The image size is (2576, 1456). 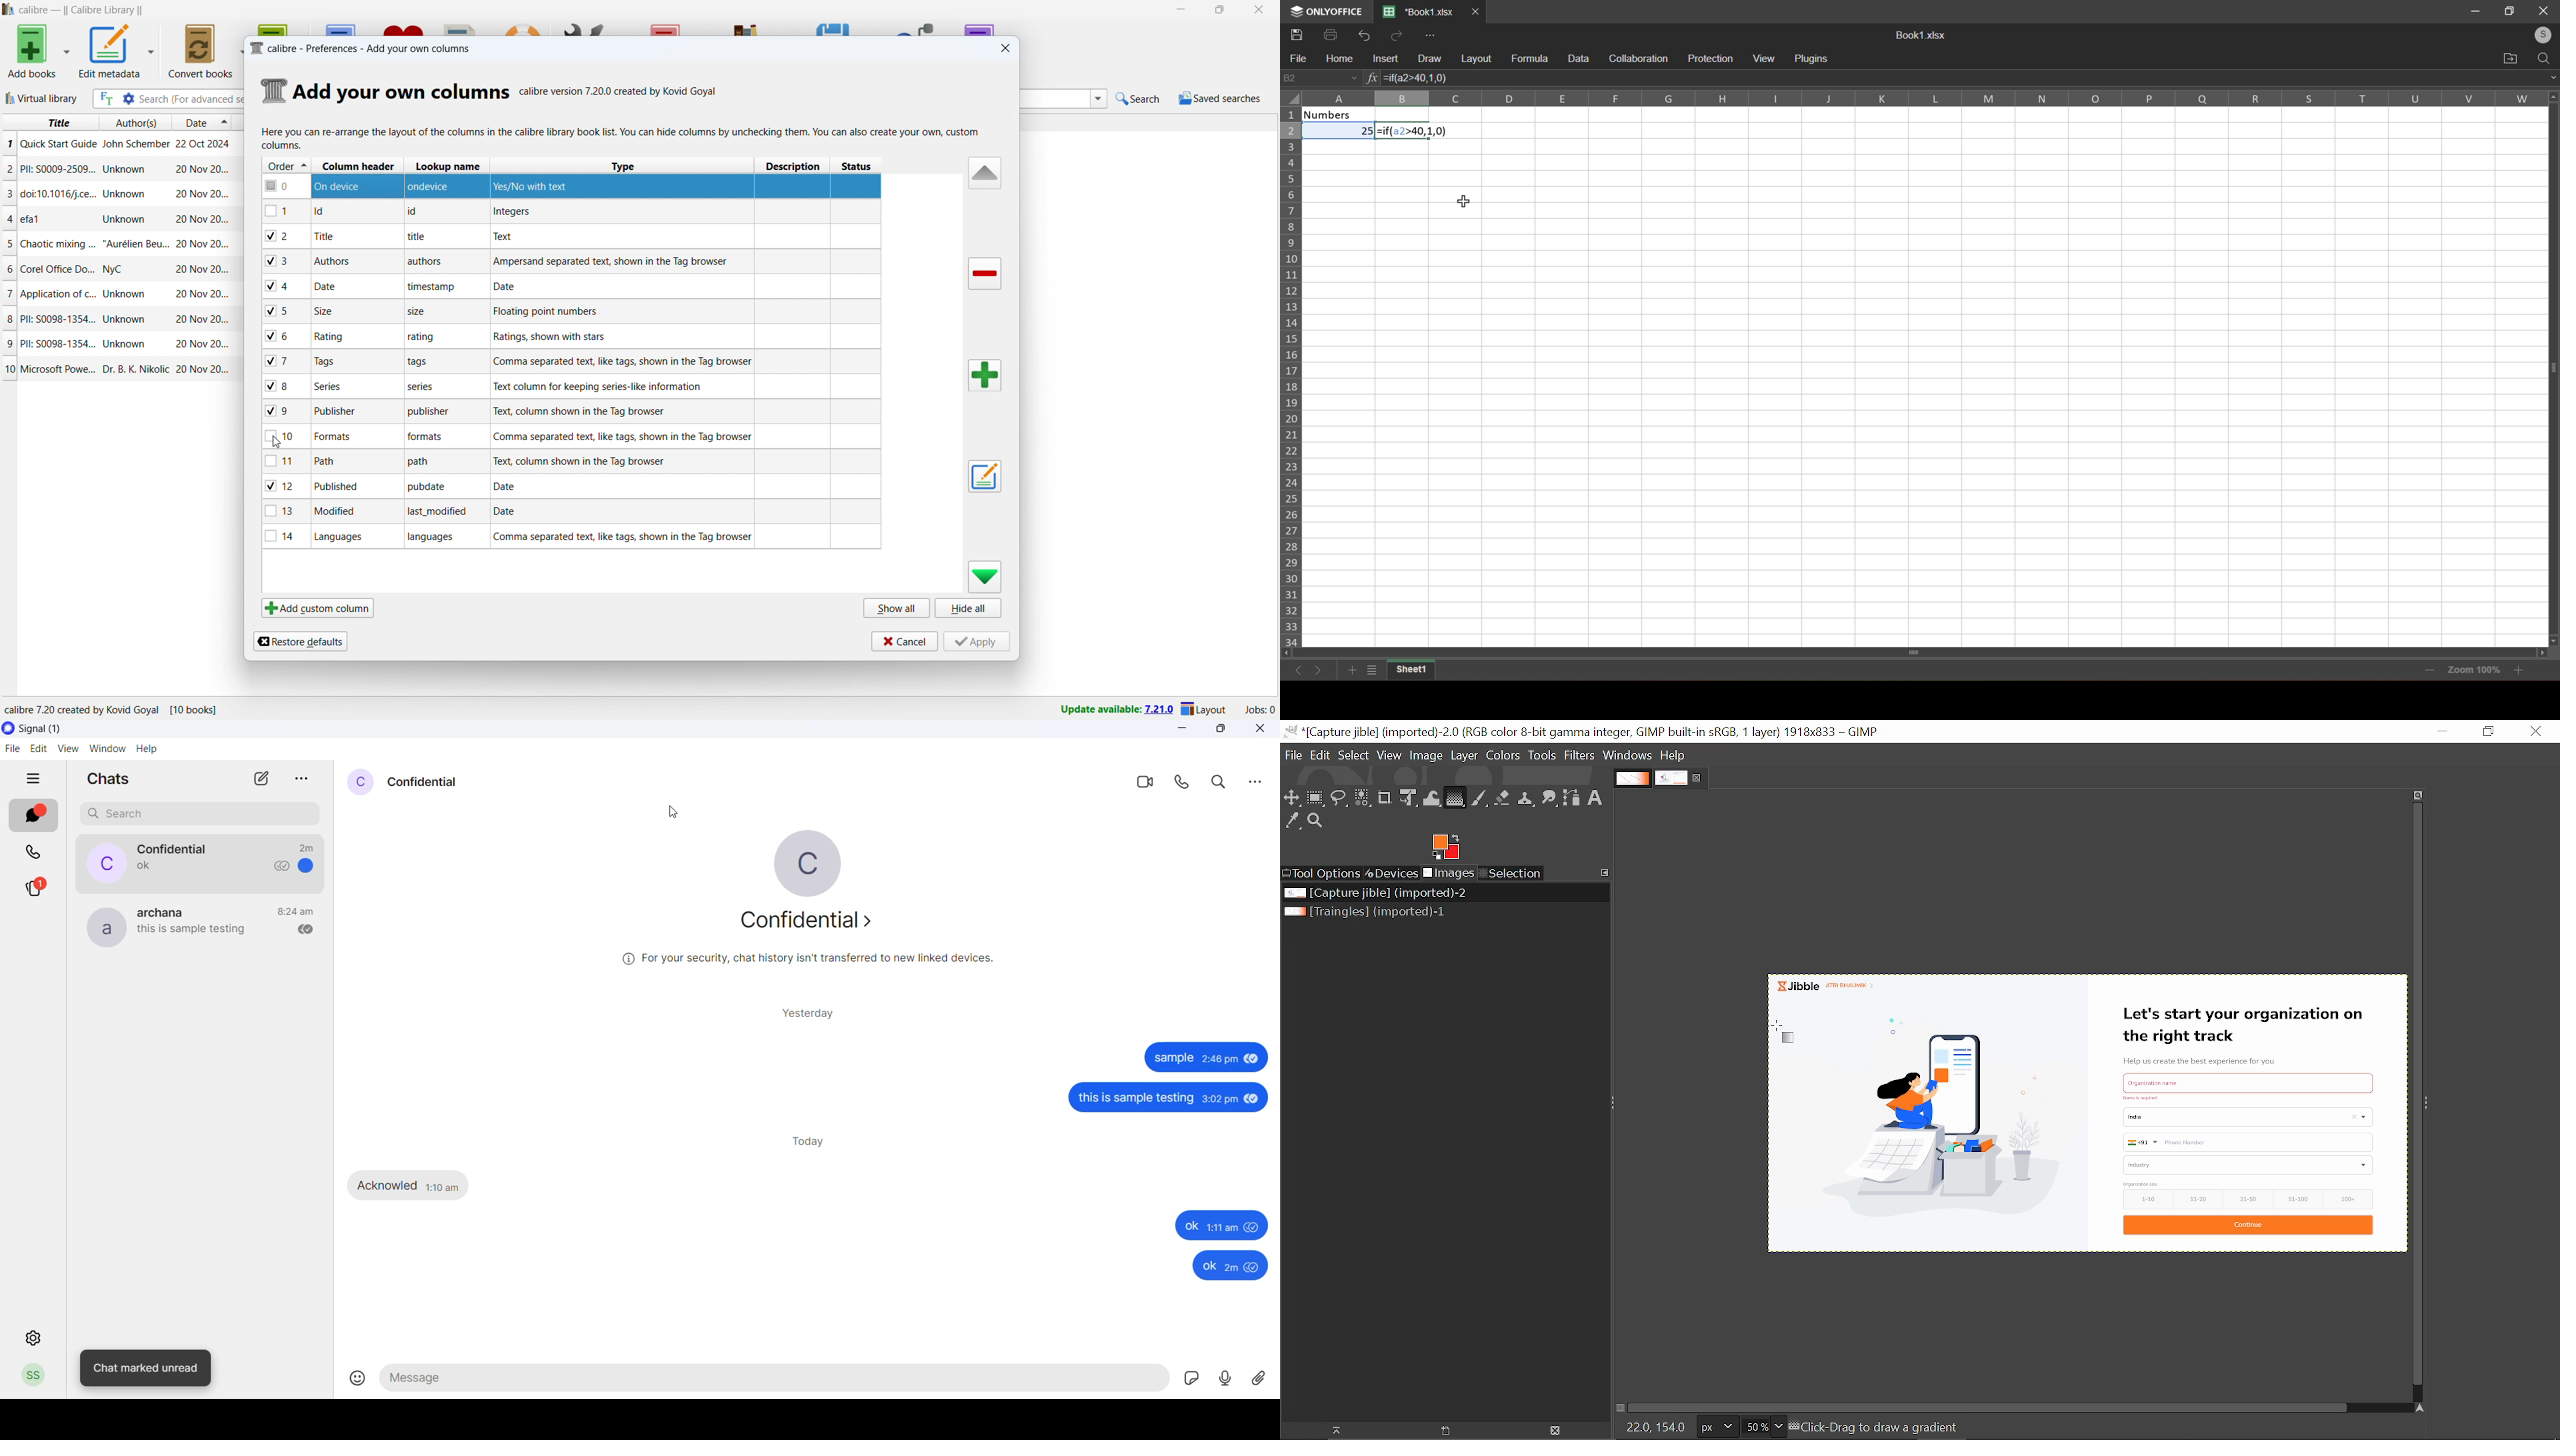 I want to click on active jobs, so click(x=1261, y=710).